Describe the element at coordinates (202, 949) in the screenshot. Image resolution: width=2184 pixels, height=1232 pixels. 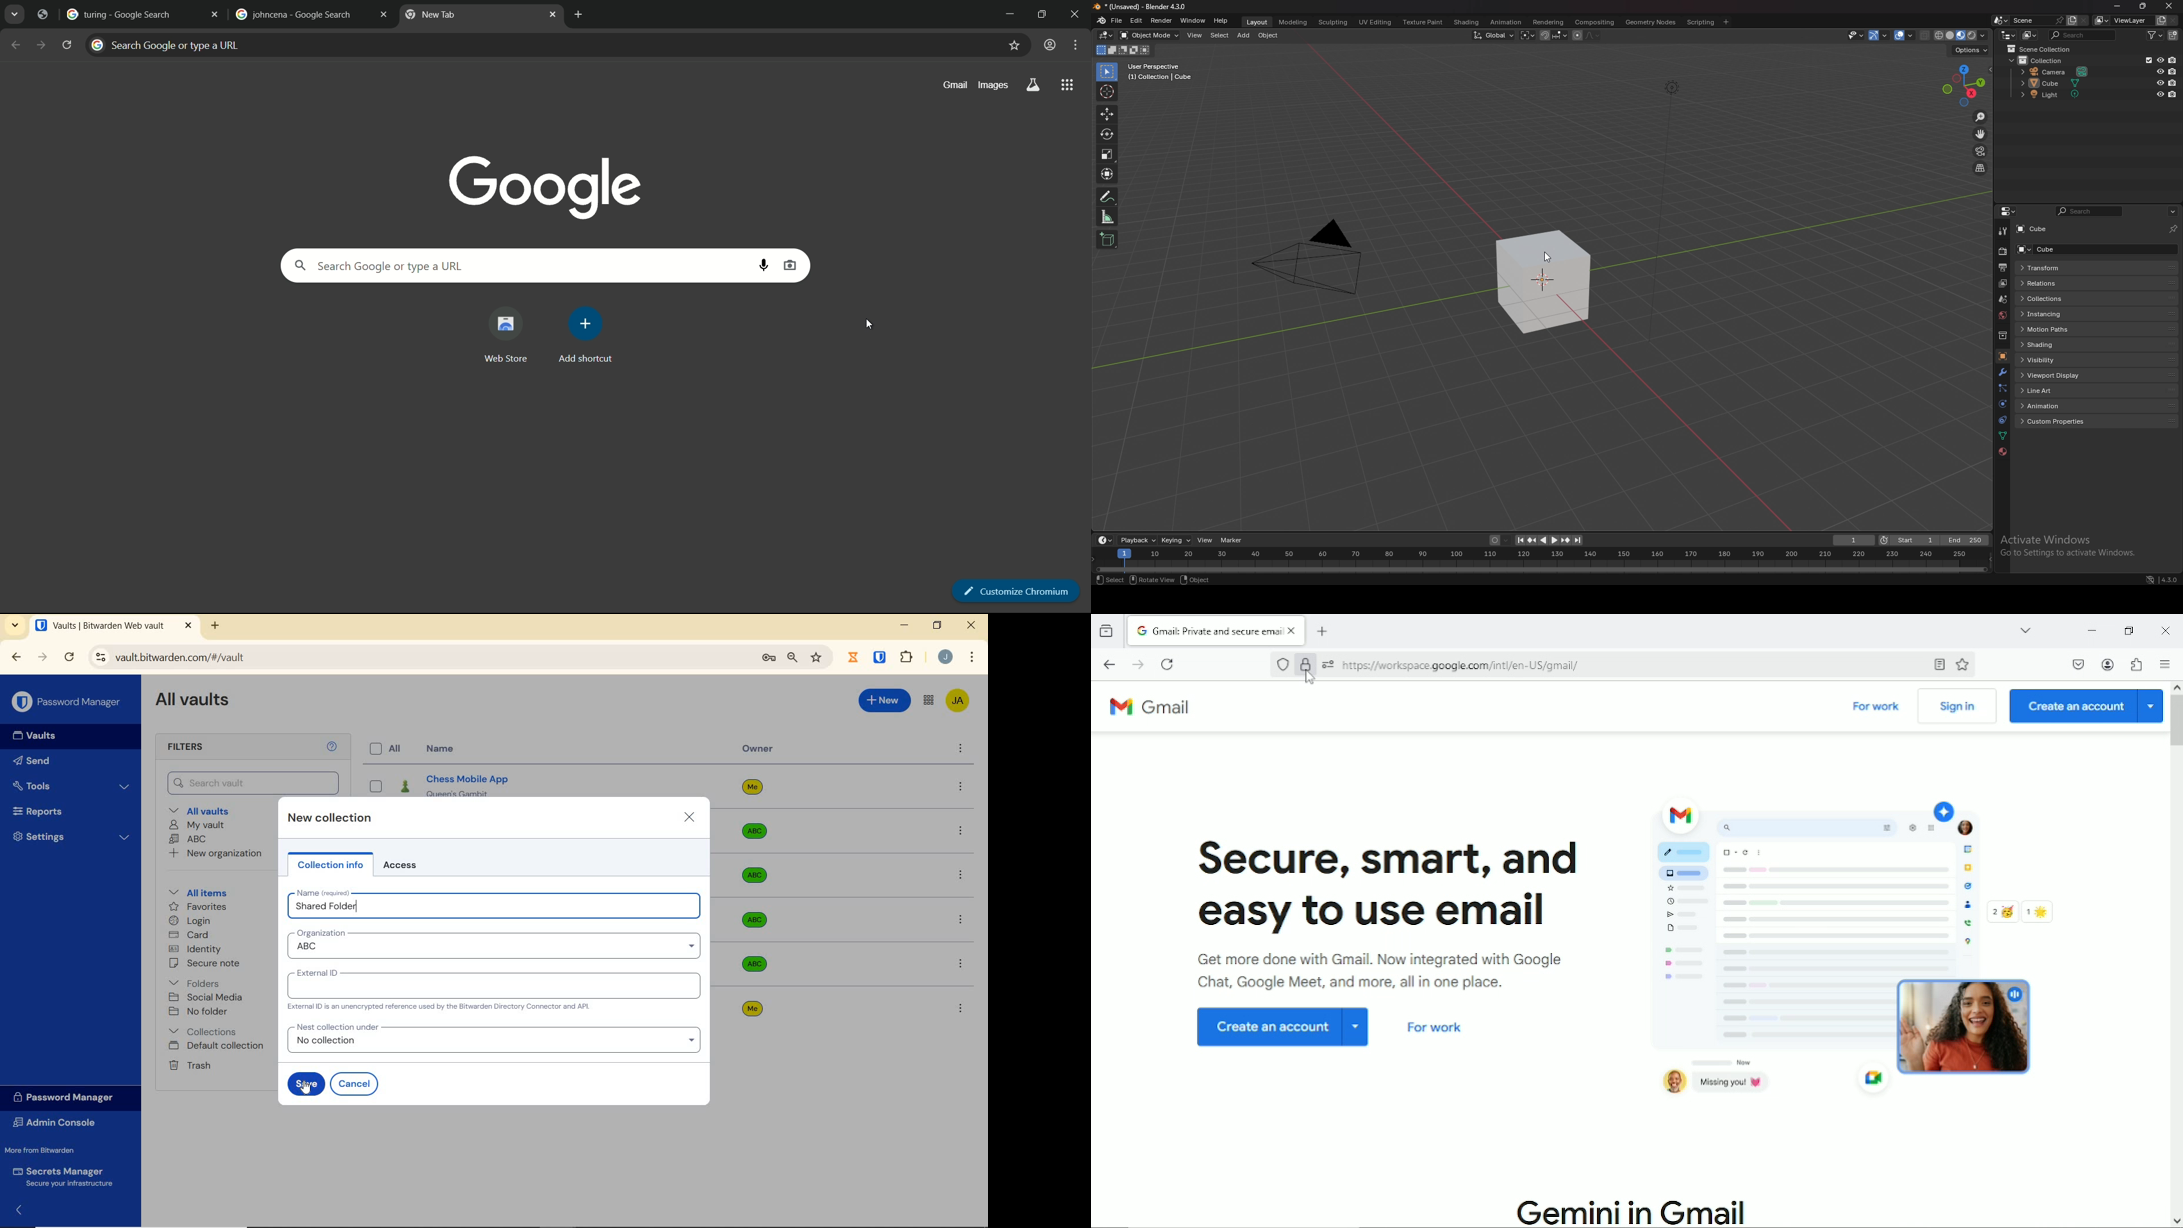
I see `identity` at that location.